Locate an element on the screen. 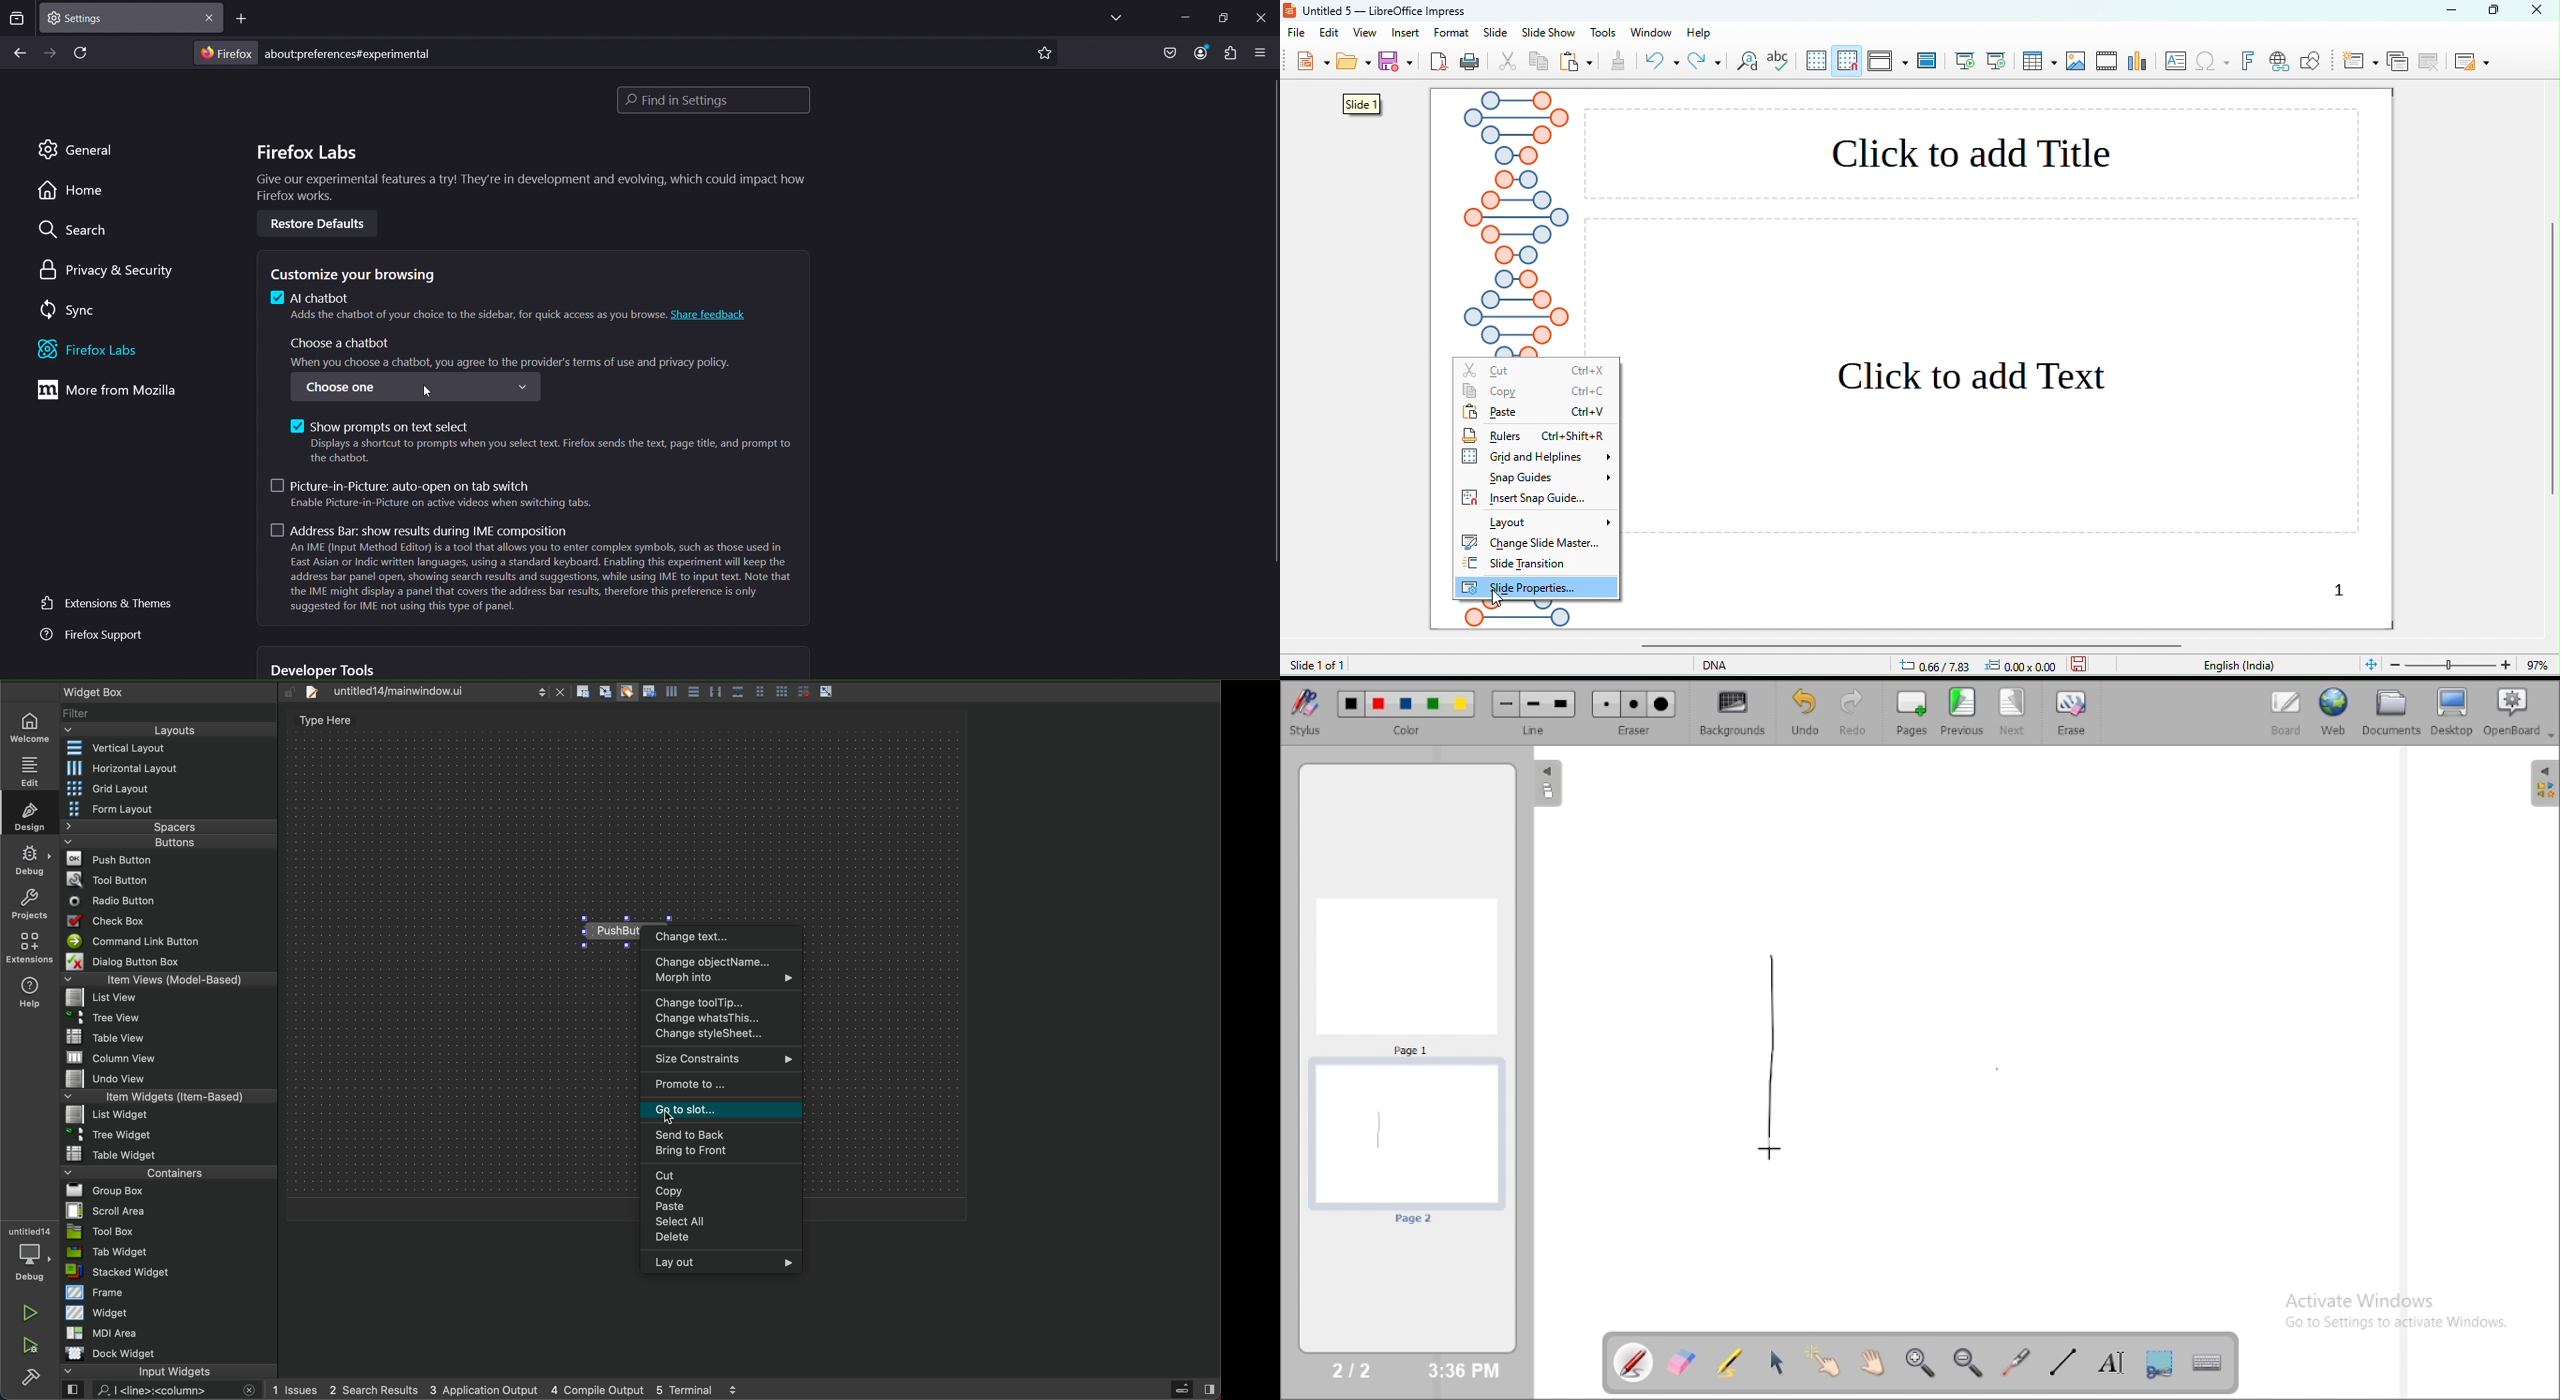 The image size is (2576, 1400).  is located at coordinates (628, 691).